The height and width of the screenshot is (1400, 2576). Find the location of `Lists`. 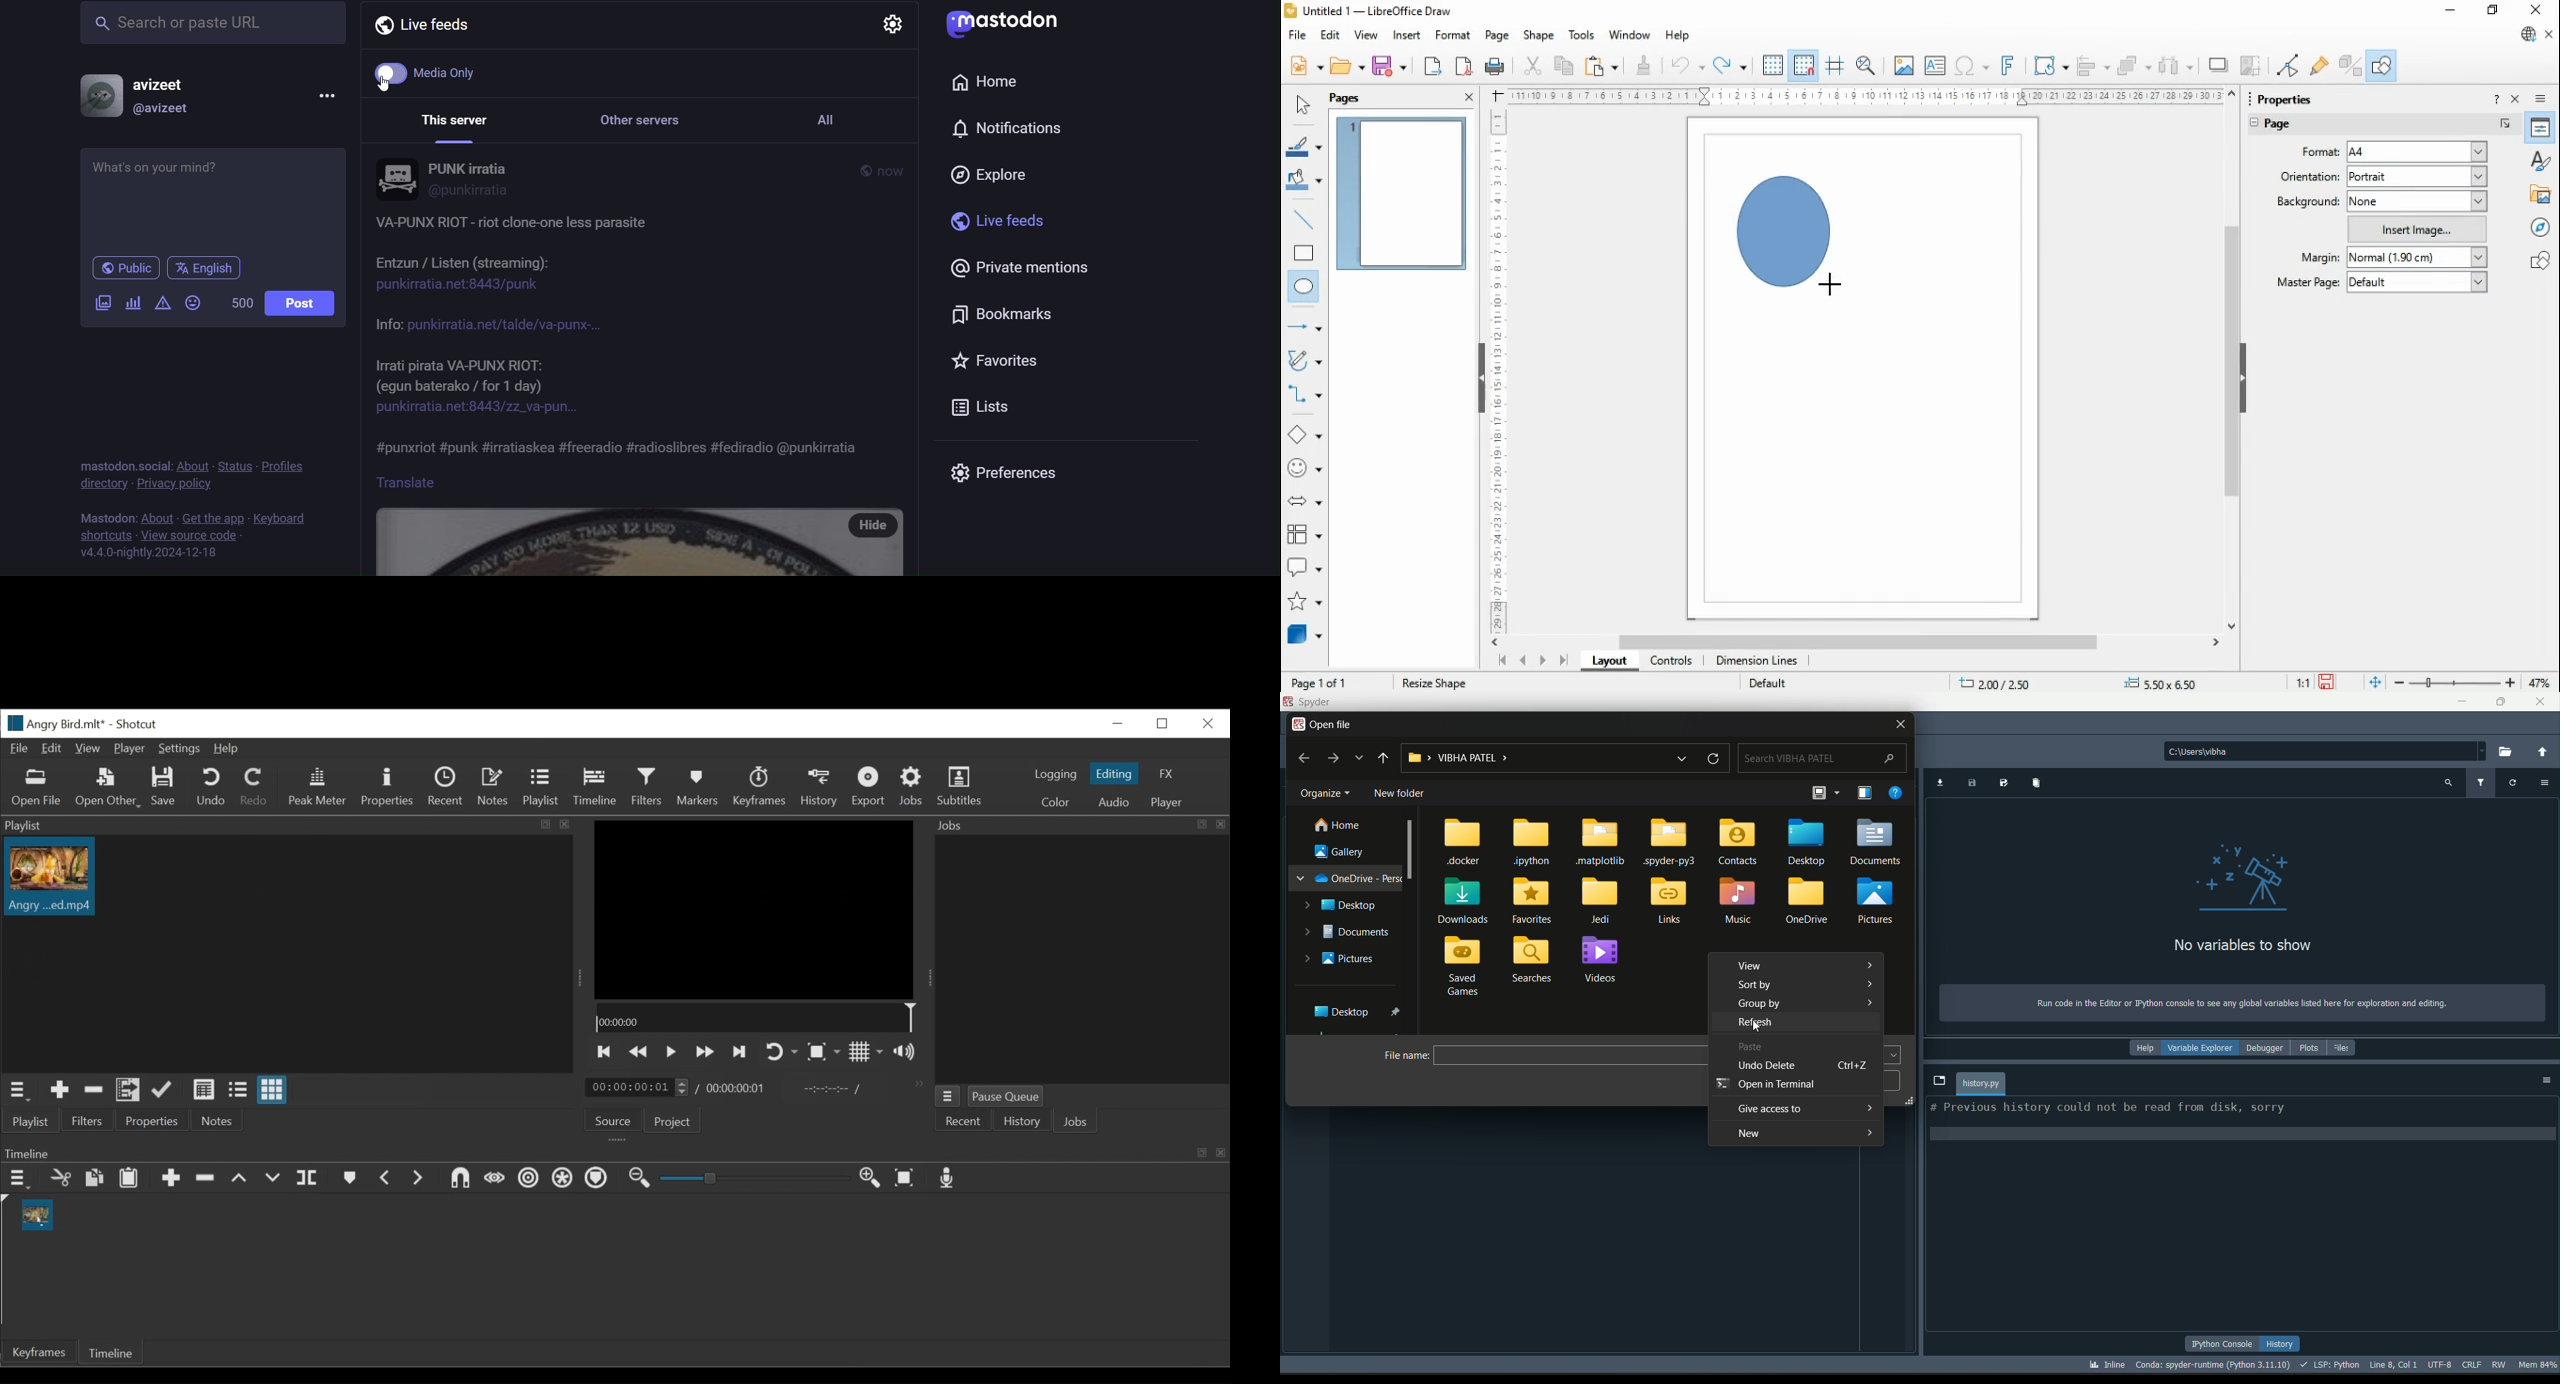

Lists is located at coordinates (982, 407).